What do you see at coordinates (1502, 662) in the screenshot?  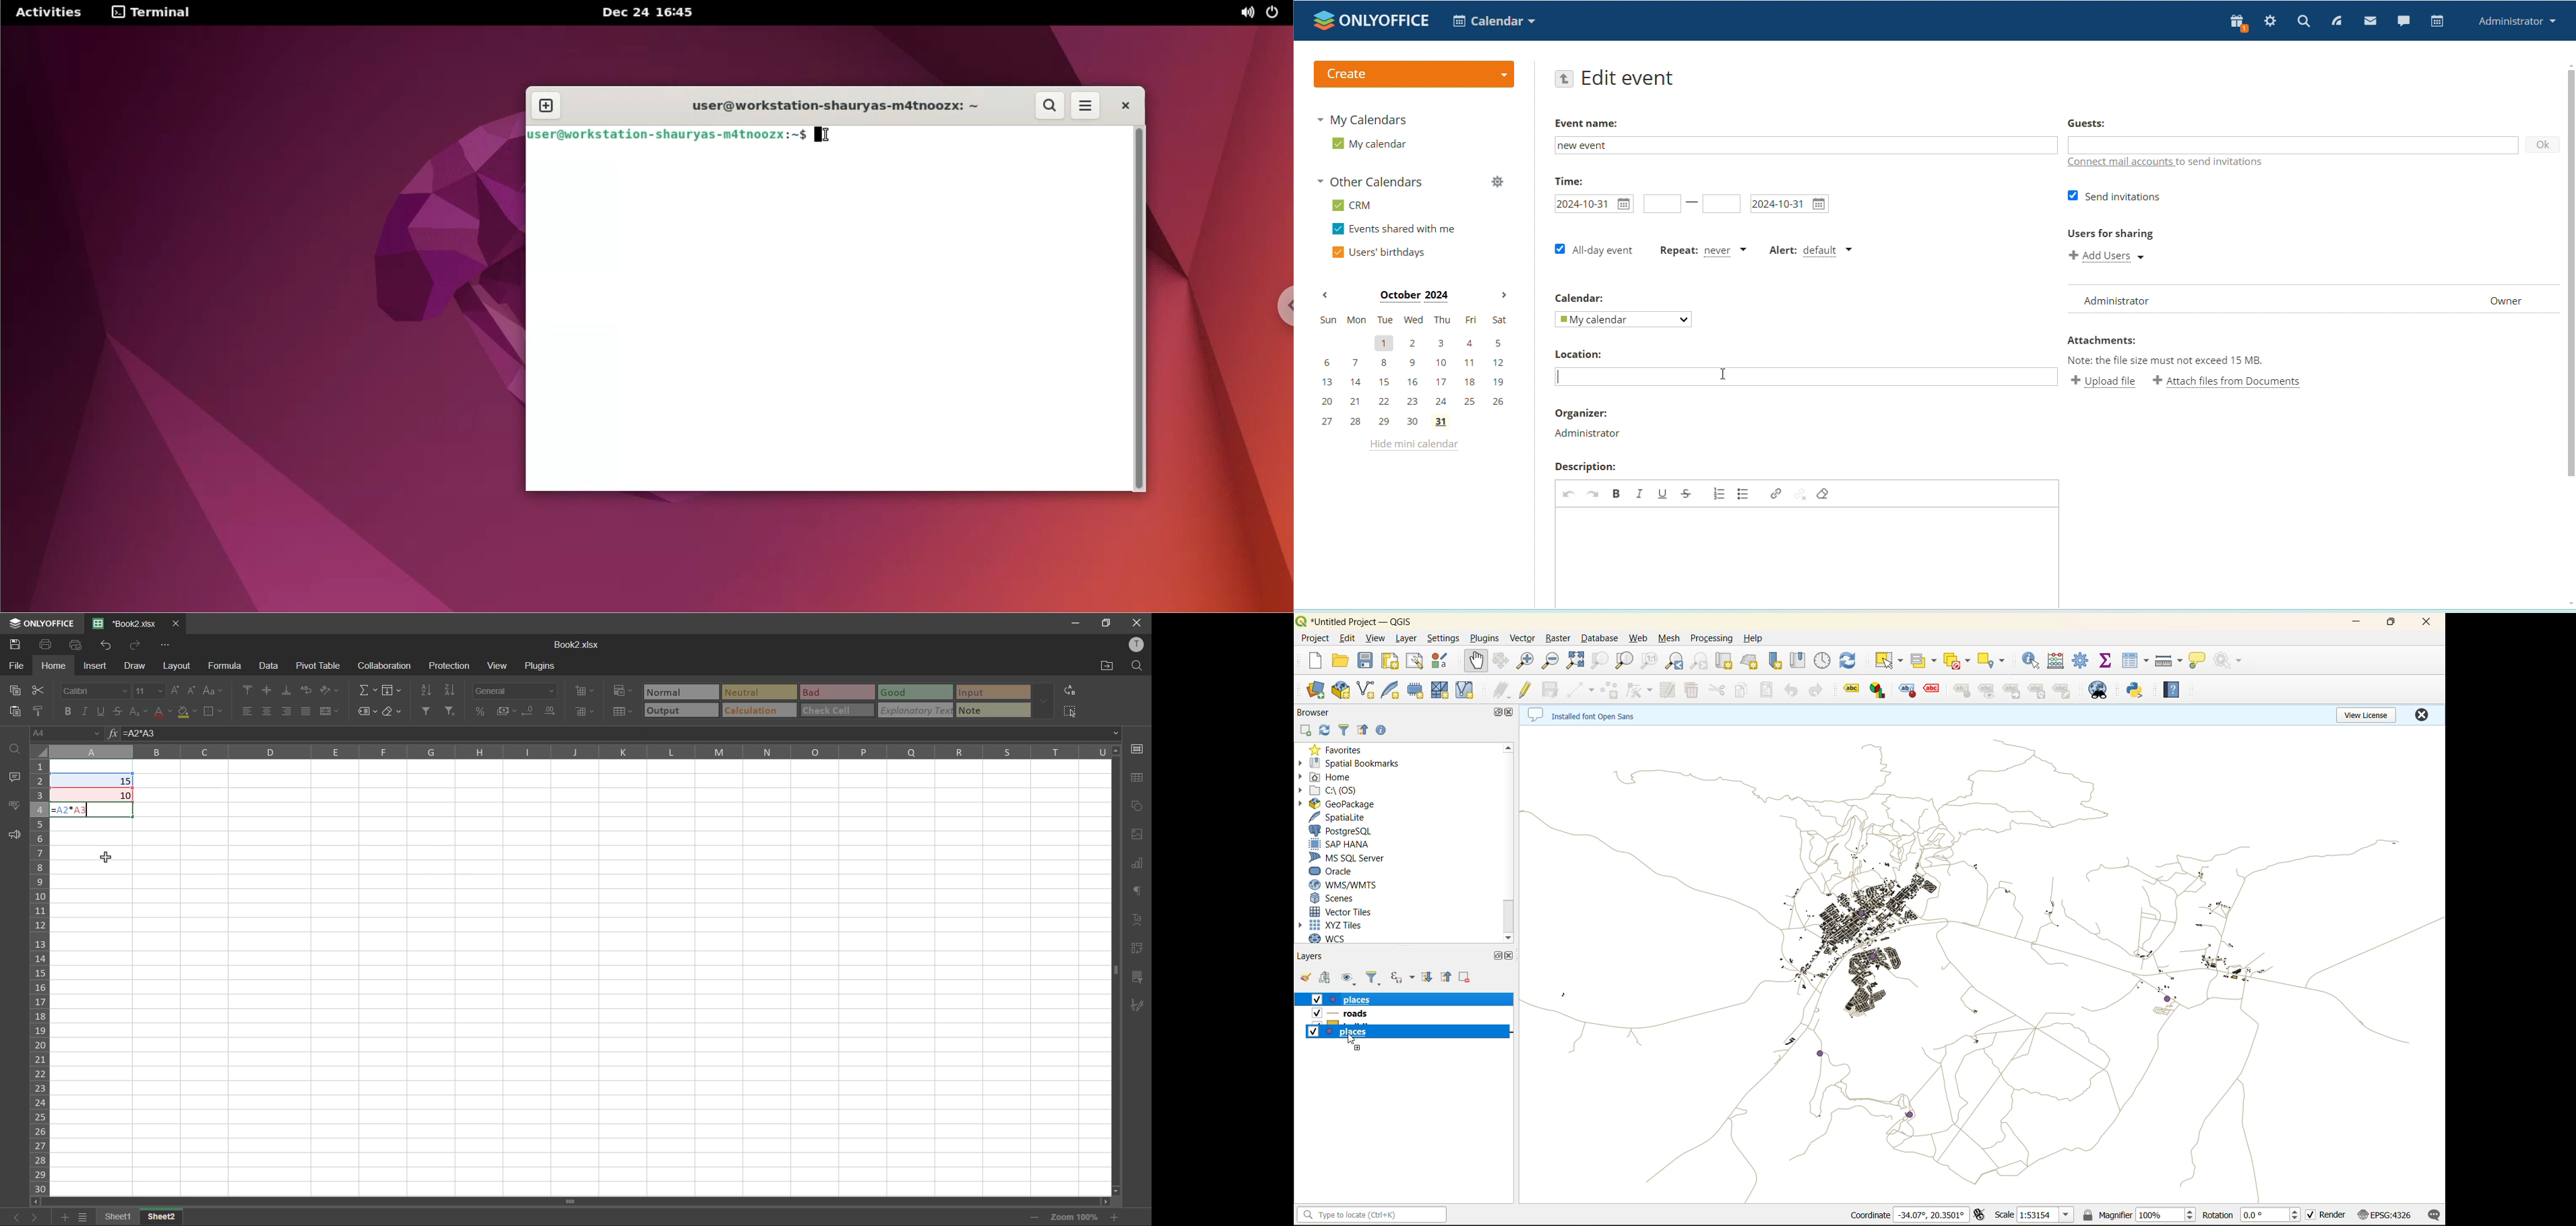 I see `pan to selection` at bounding box center [1502, 662].